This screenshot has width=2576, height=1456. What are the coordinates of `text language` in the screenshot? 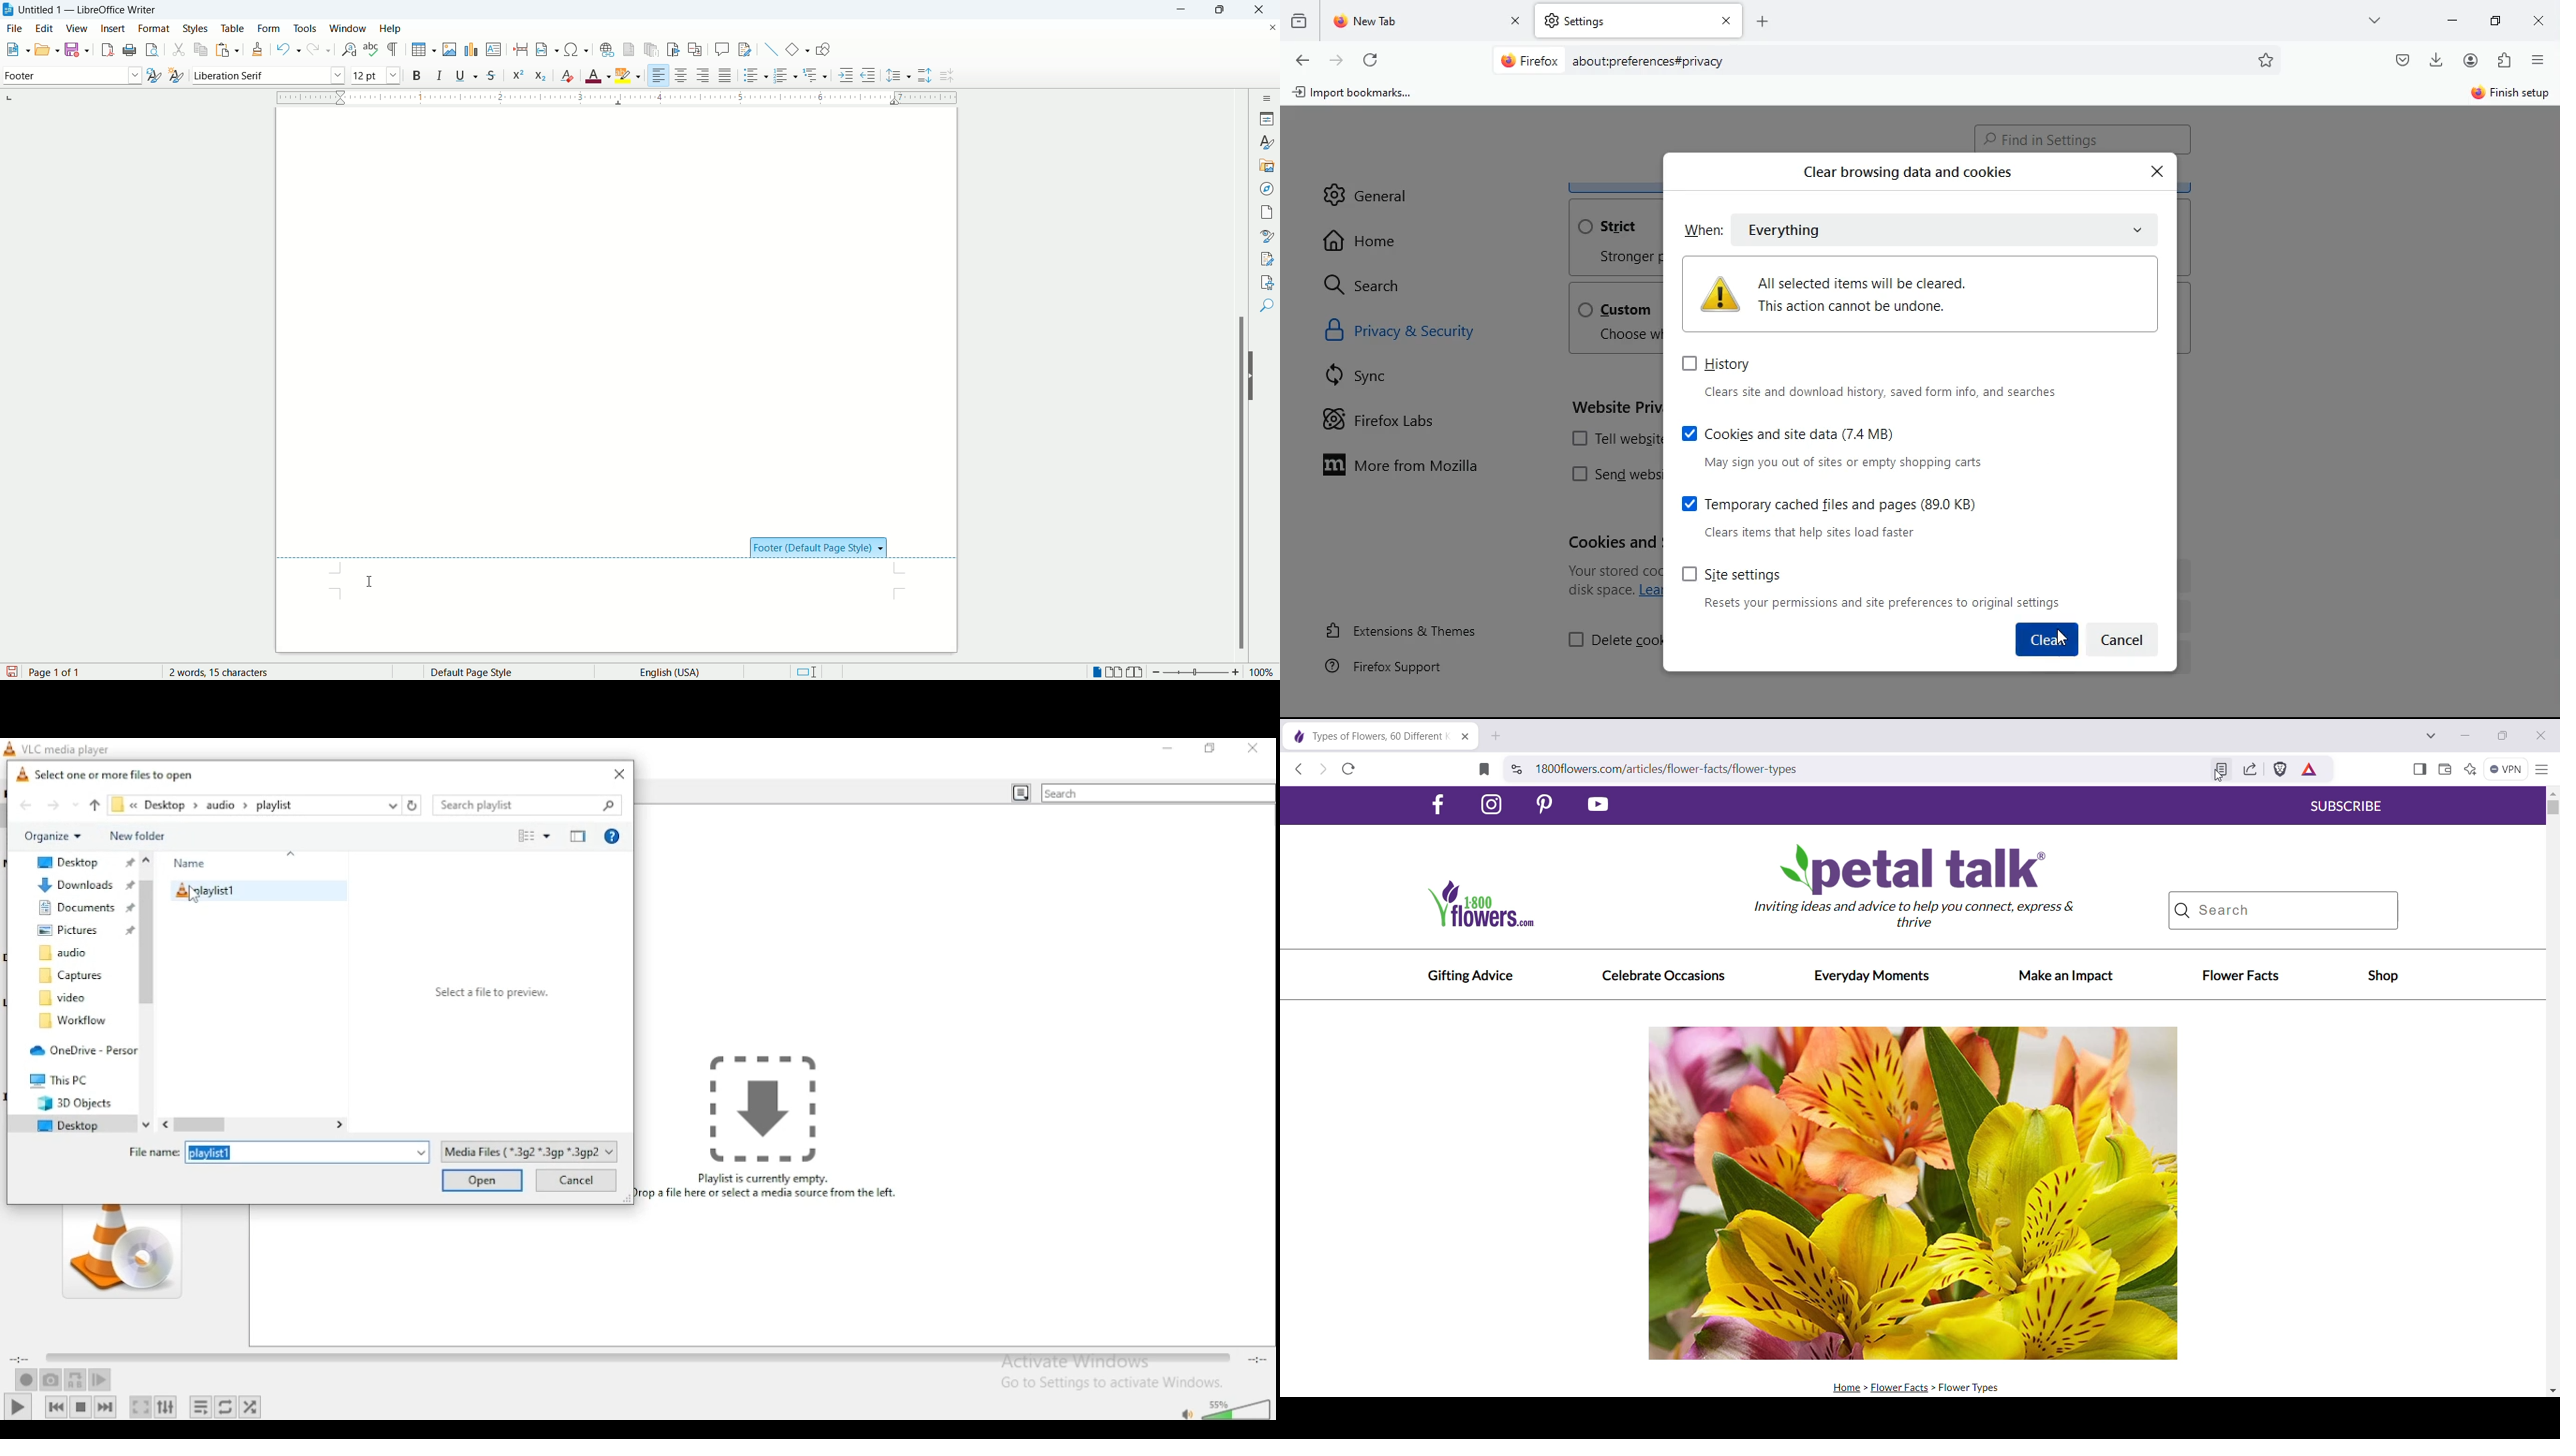 It's located at (665, 671).